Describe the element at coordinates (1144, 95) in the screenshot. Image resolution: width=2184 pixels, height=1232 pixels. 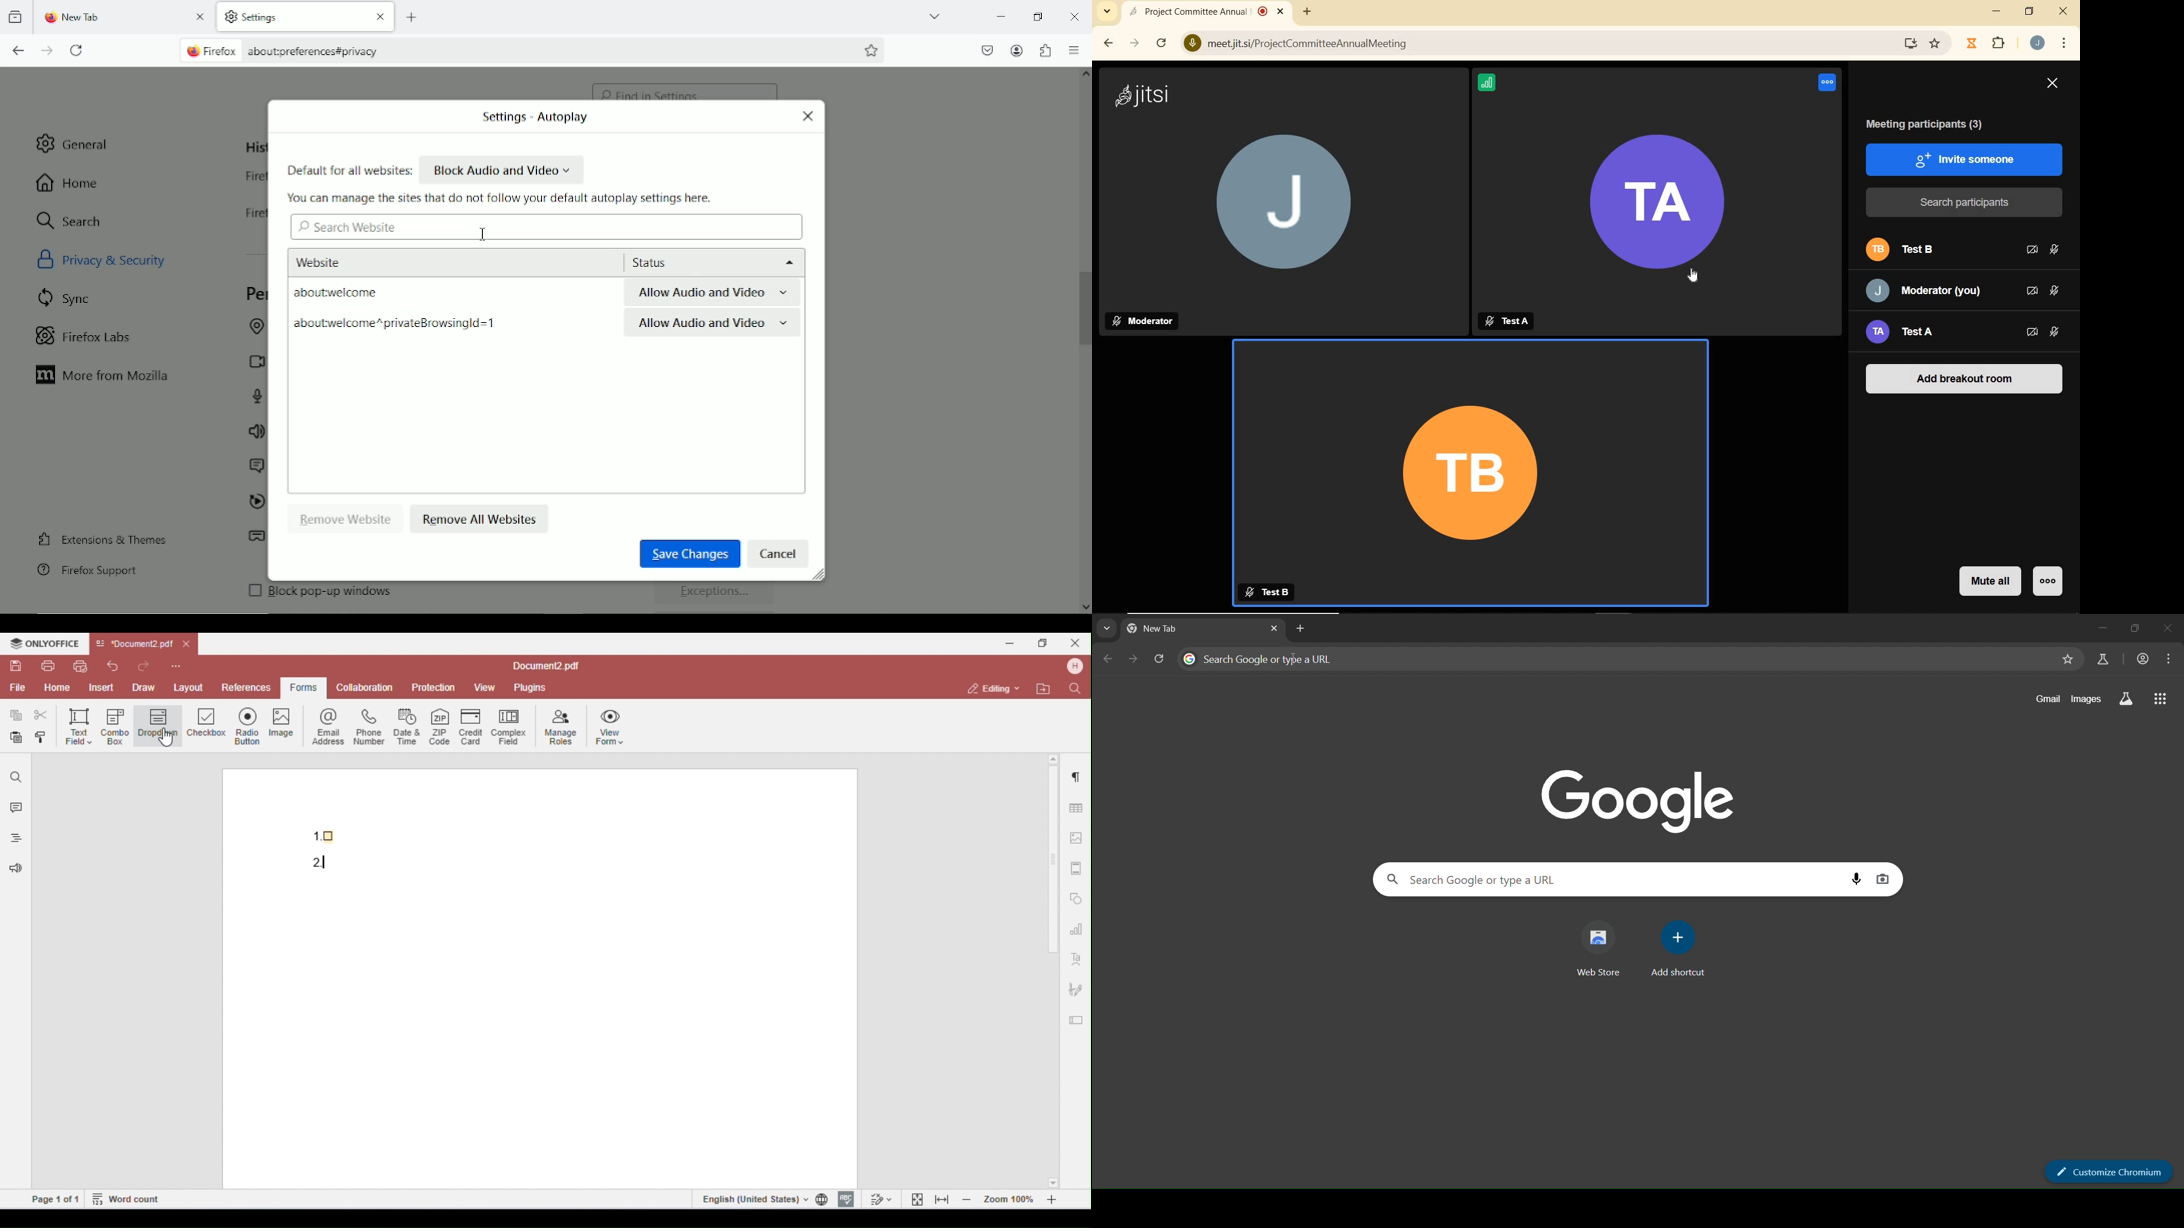
I see `jitsi` at that location.